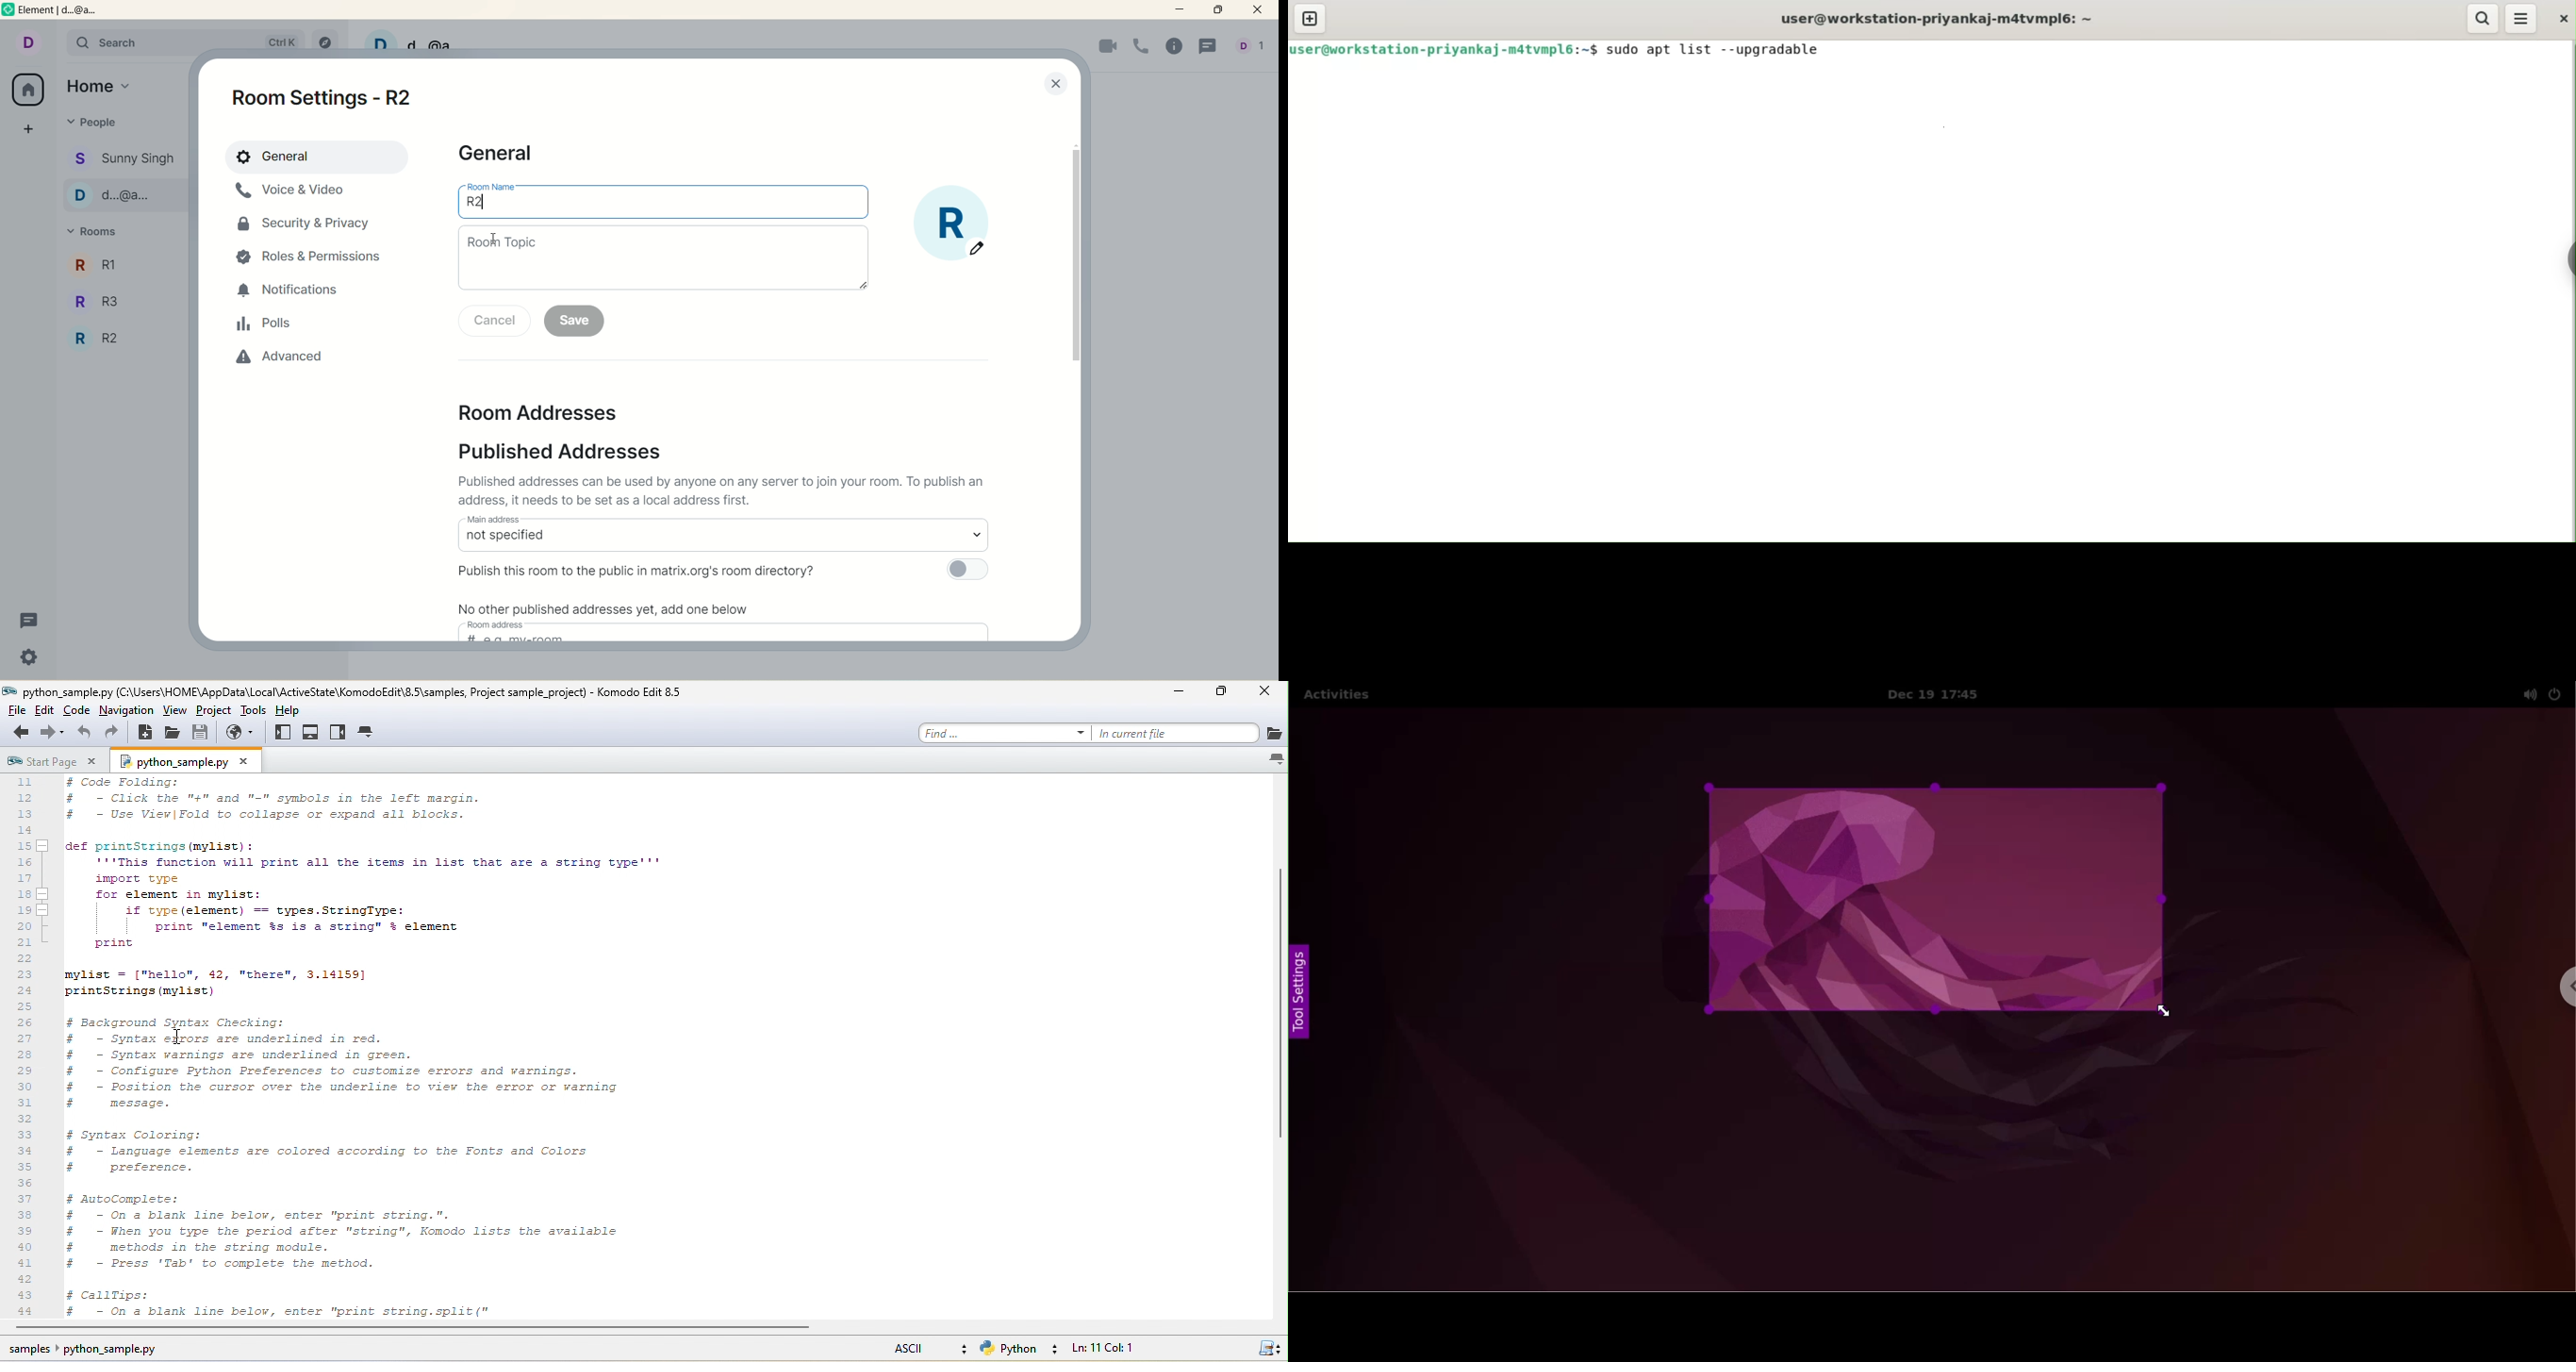 The height and width of the screenshot is (1372, 2576). Describe the element at coordinates (1074, 257) in the screenshot. I see `vertical scroll bar` at that location.